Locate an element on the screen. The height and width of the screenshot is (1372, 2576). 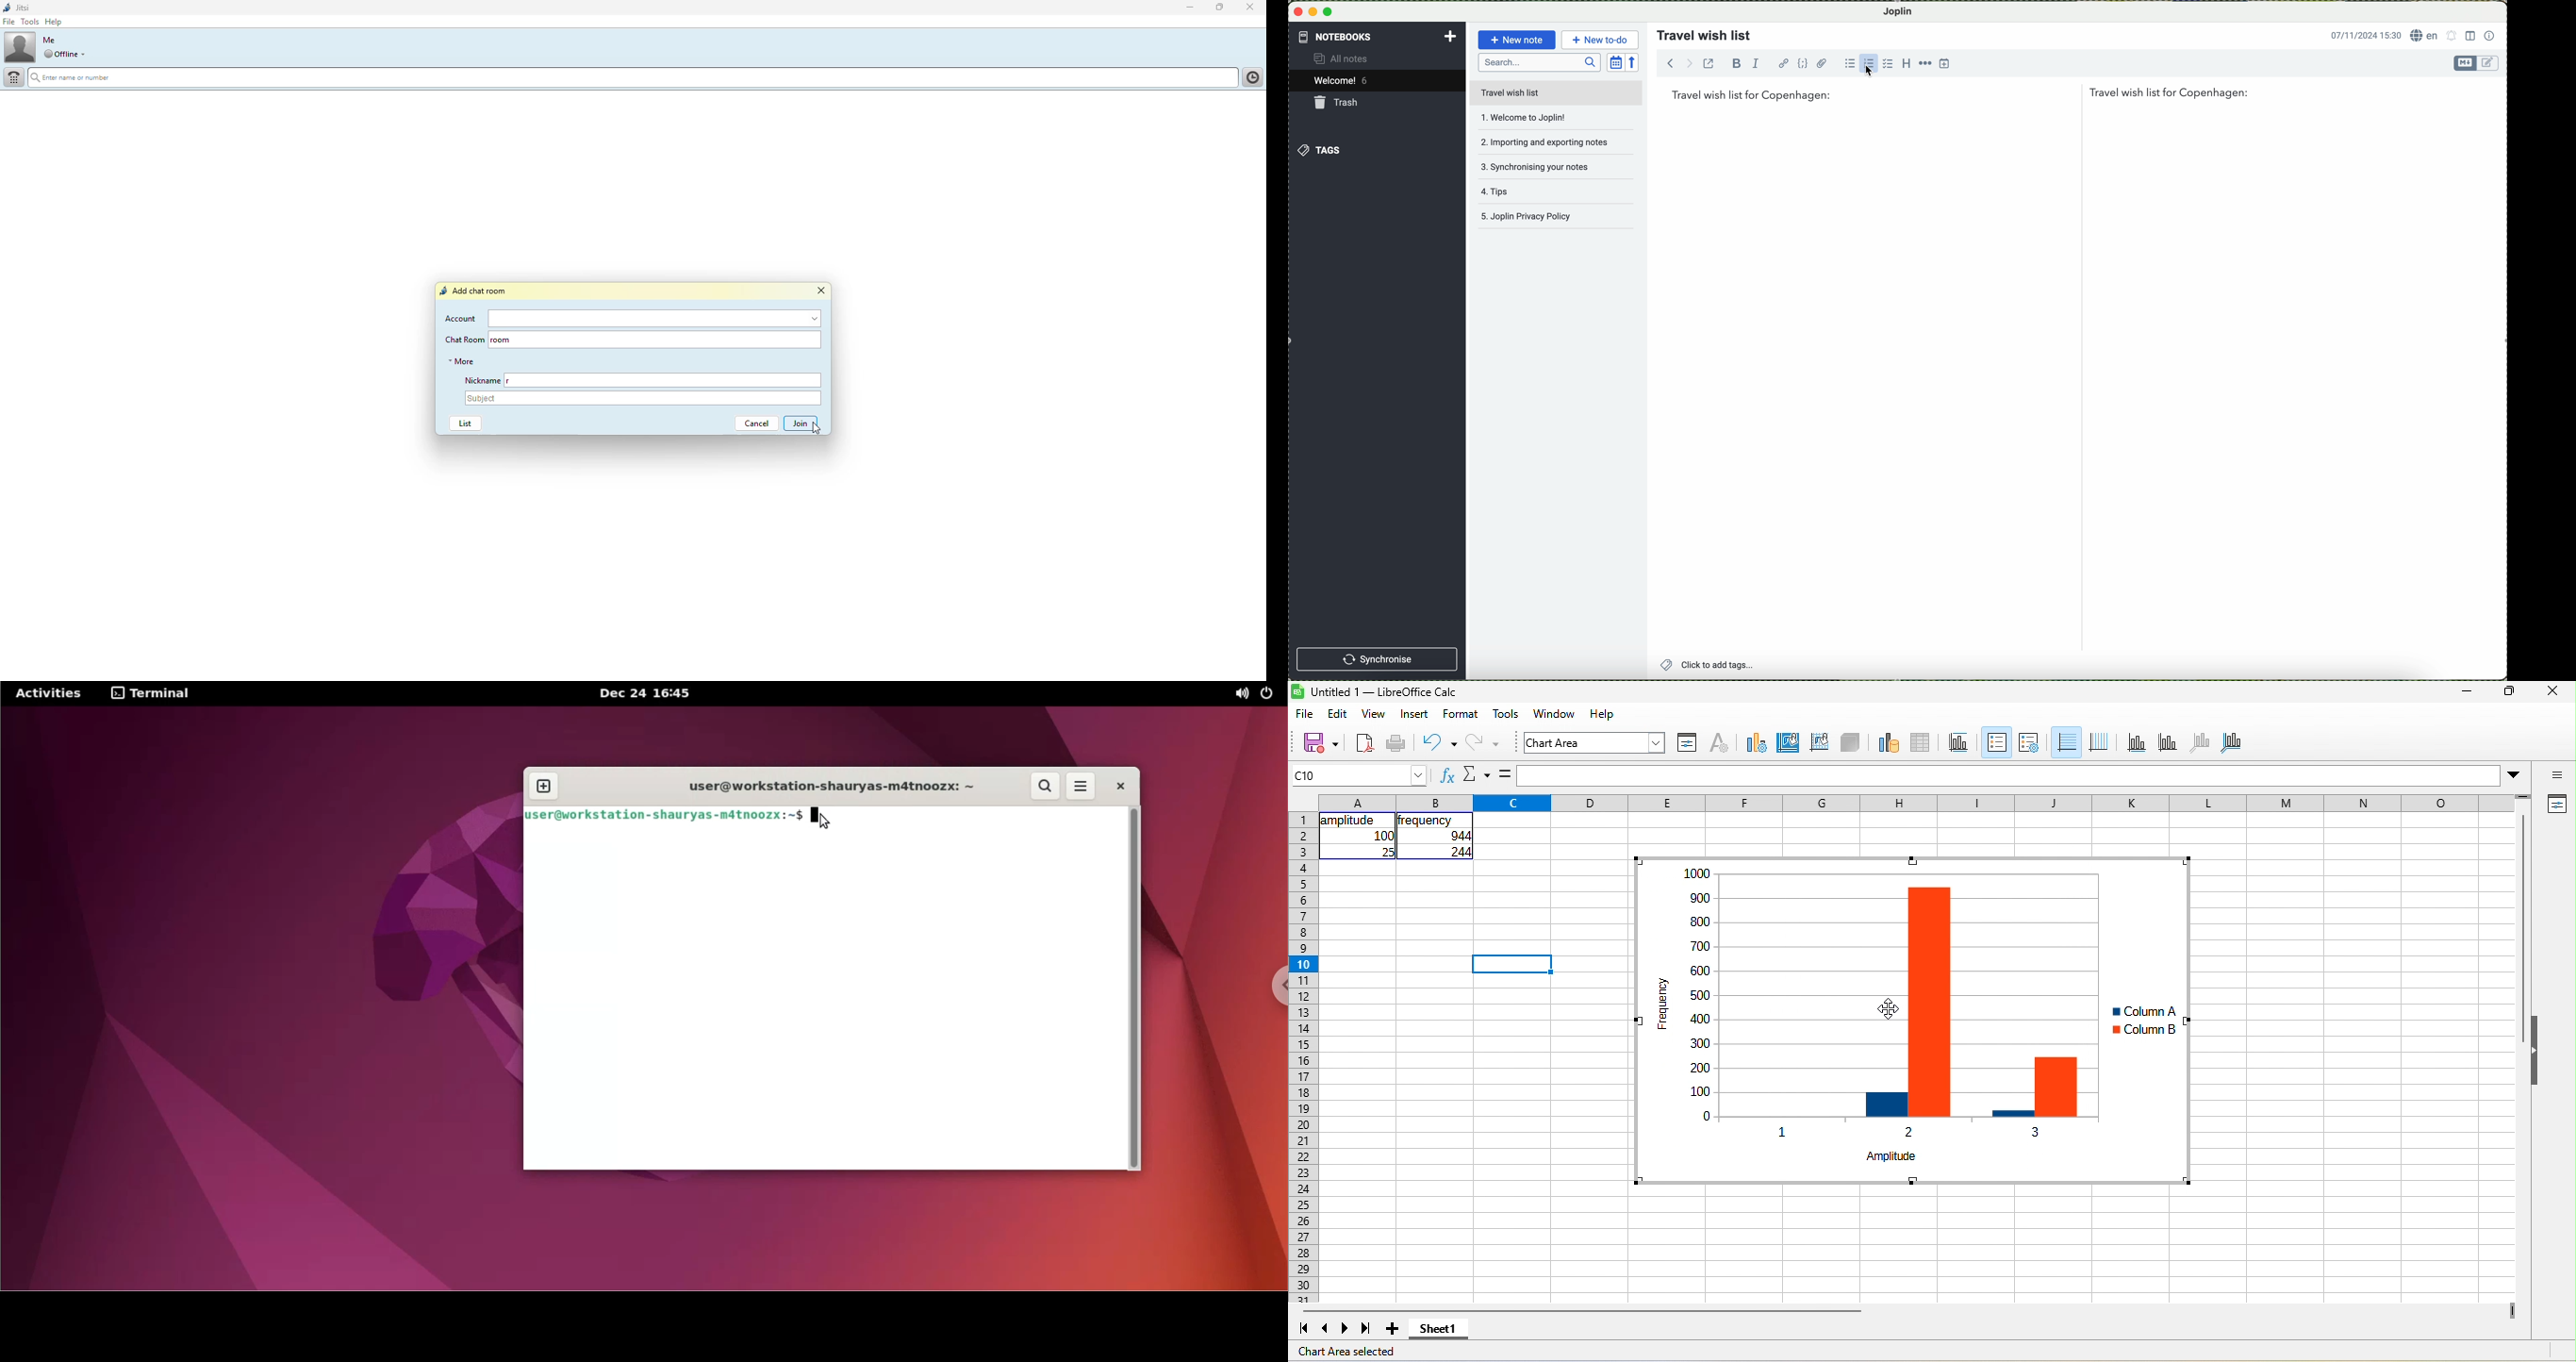
100 is located at coordinates (1383, 836).